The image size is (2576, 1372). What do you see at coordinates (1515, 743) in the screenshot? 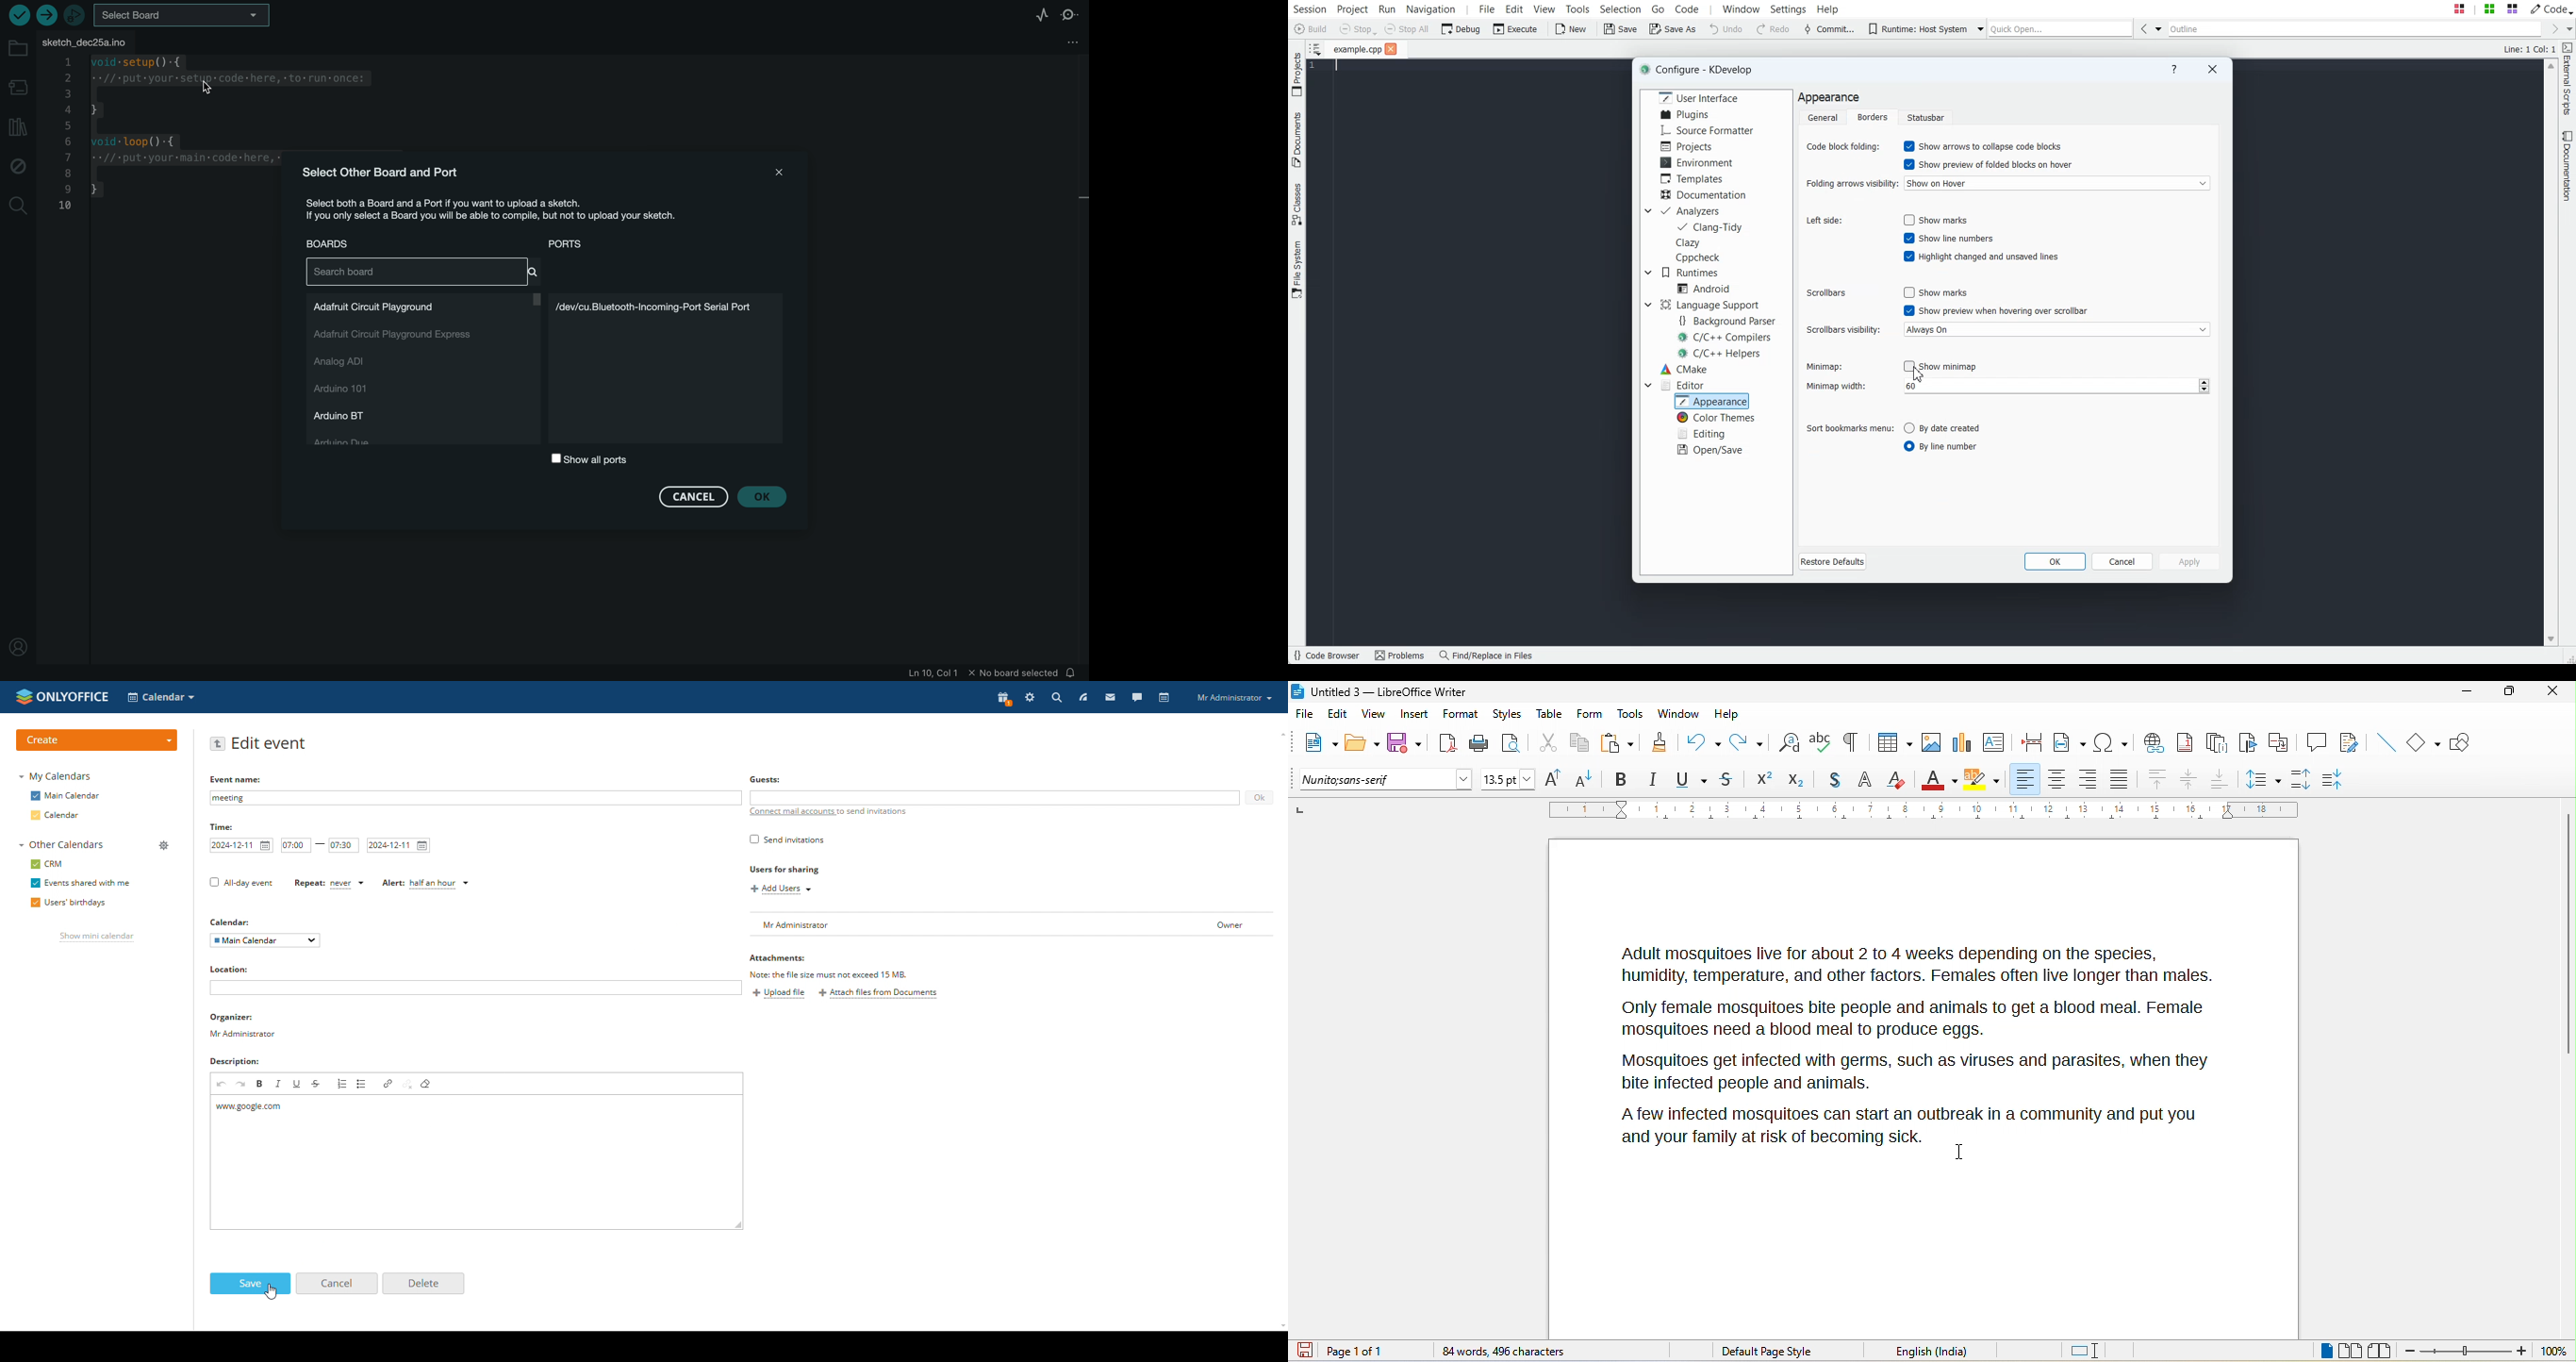
I see `print preview` at bounding box center [1515, 743].